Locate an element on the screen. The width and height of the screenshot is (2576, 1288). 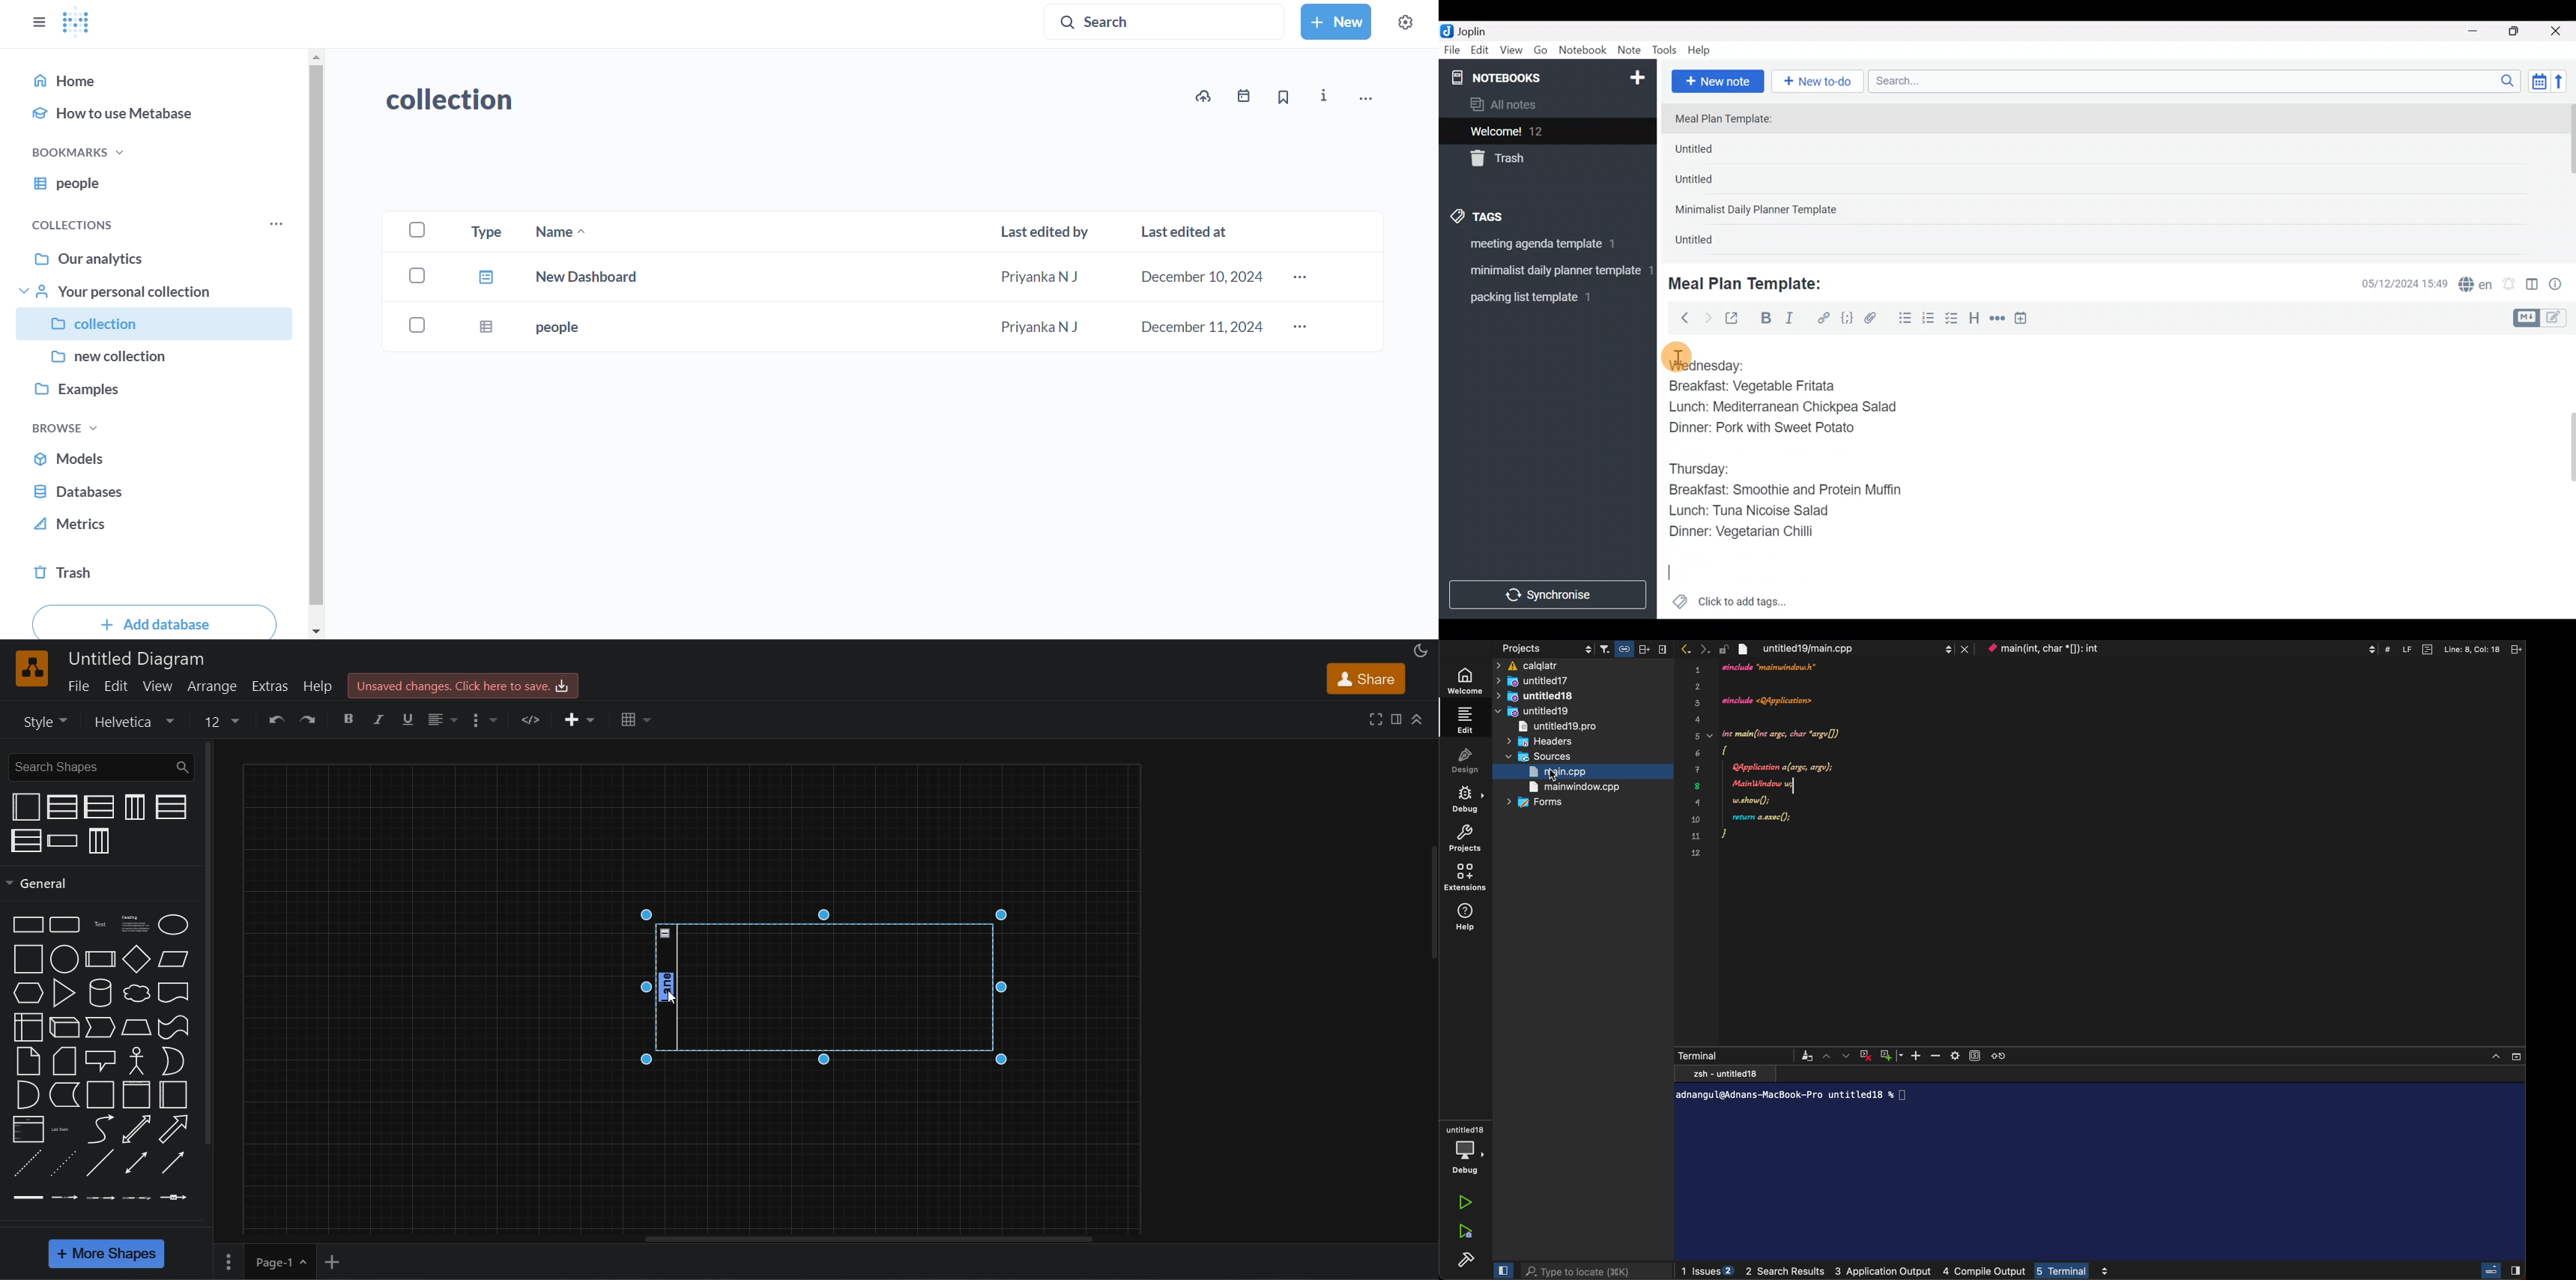
Trash is located at coordinates (1541, 159).